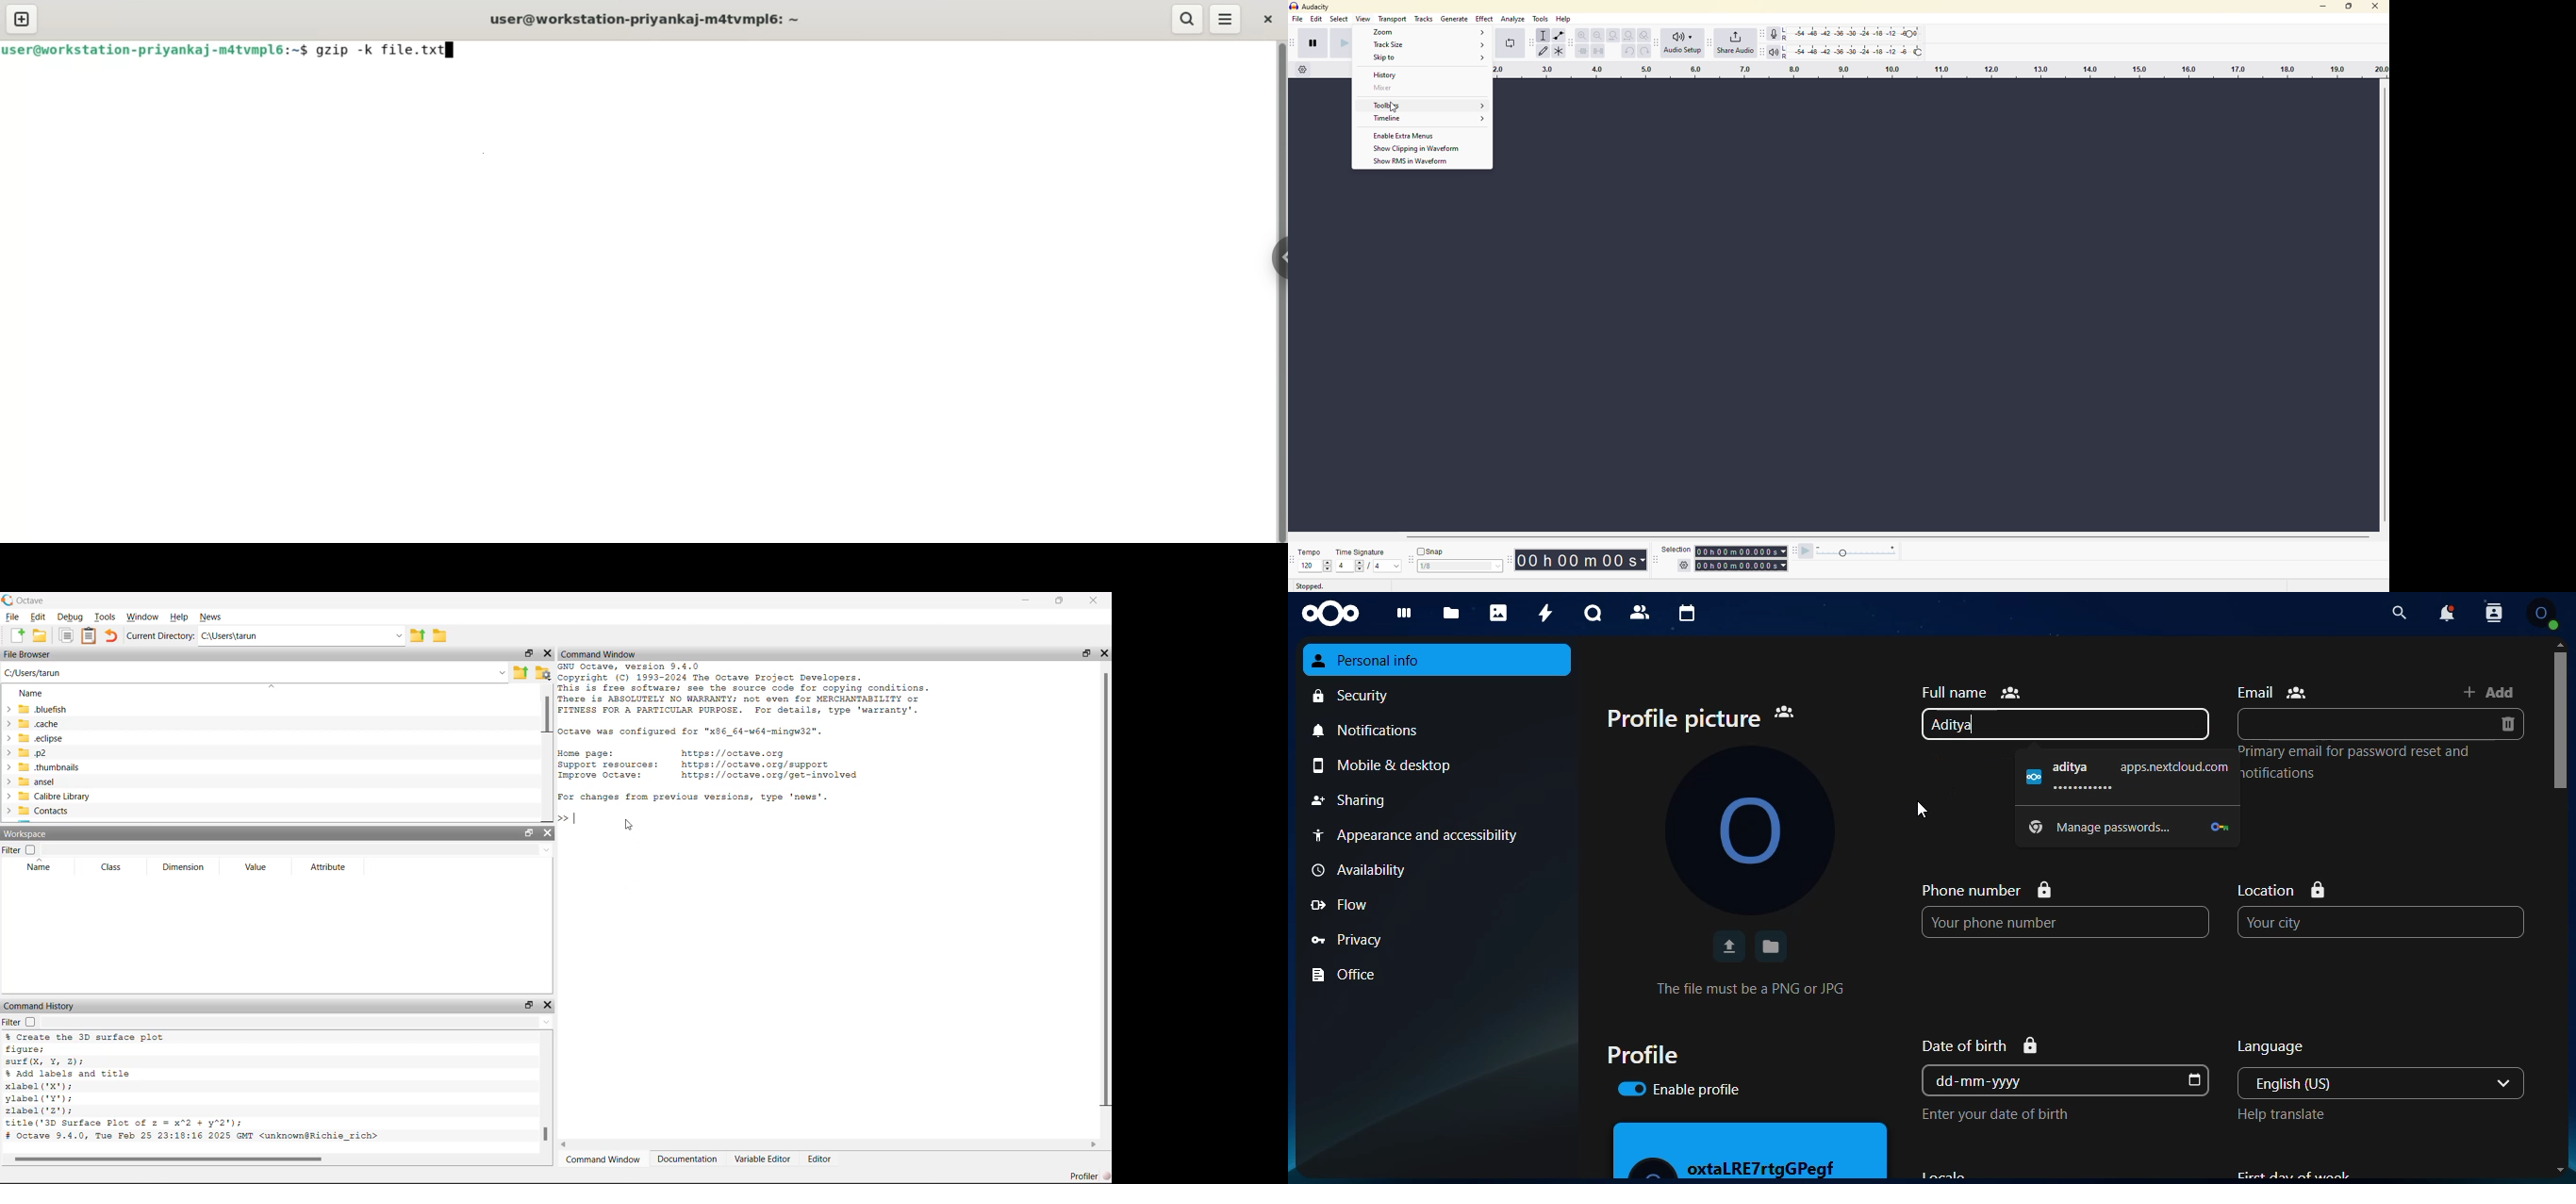  Describe the element at coordinates (2281, 1114) in the screenshot. I see `Help translate` at that location.